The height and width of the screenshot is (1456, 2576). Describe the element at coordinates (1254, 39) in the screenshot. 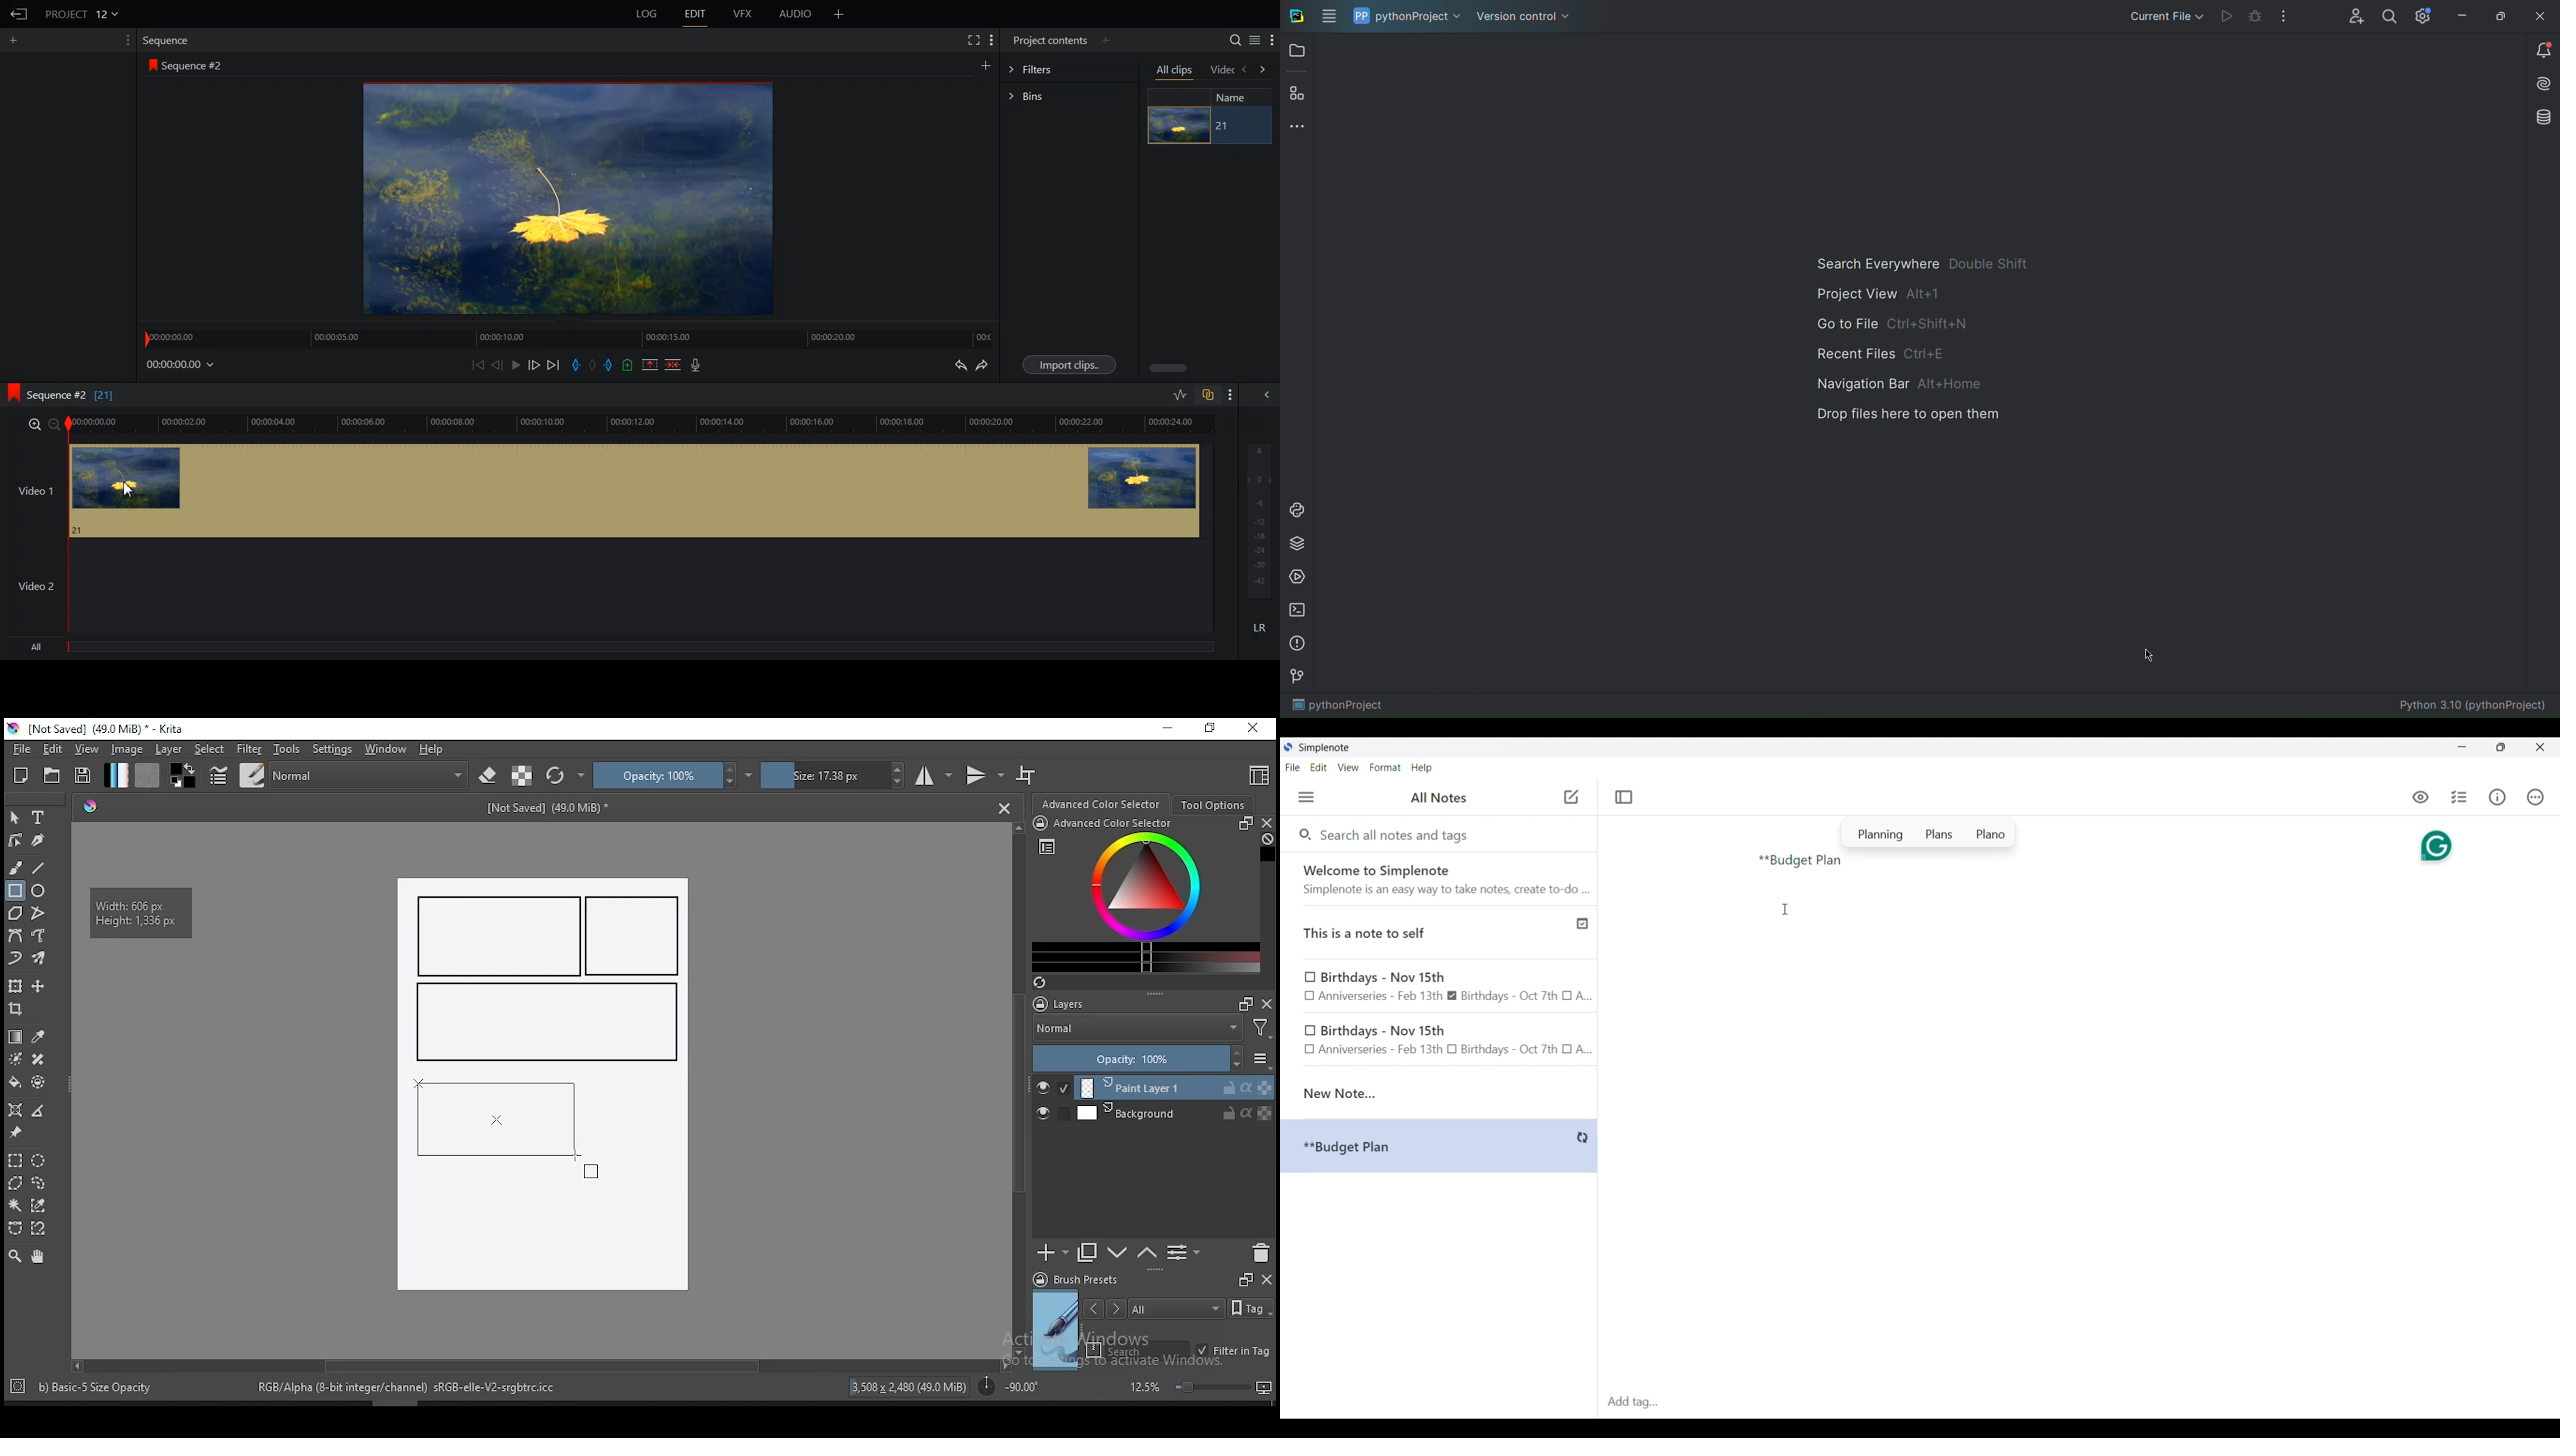

I see `Toggle between list and tile view` at that location.